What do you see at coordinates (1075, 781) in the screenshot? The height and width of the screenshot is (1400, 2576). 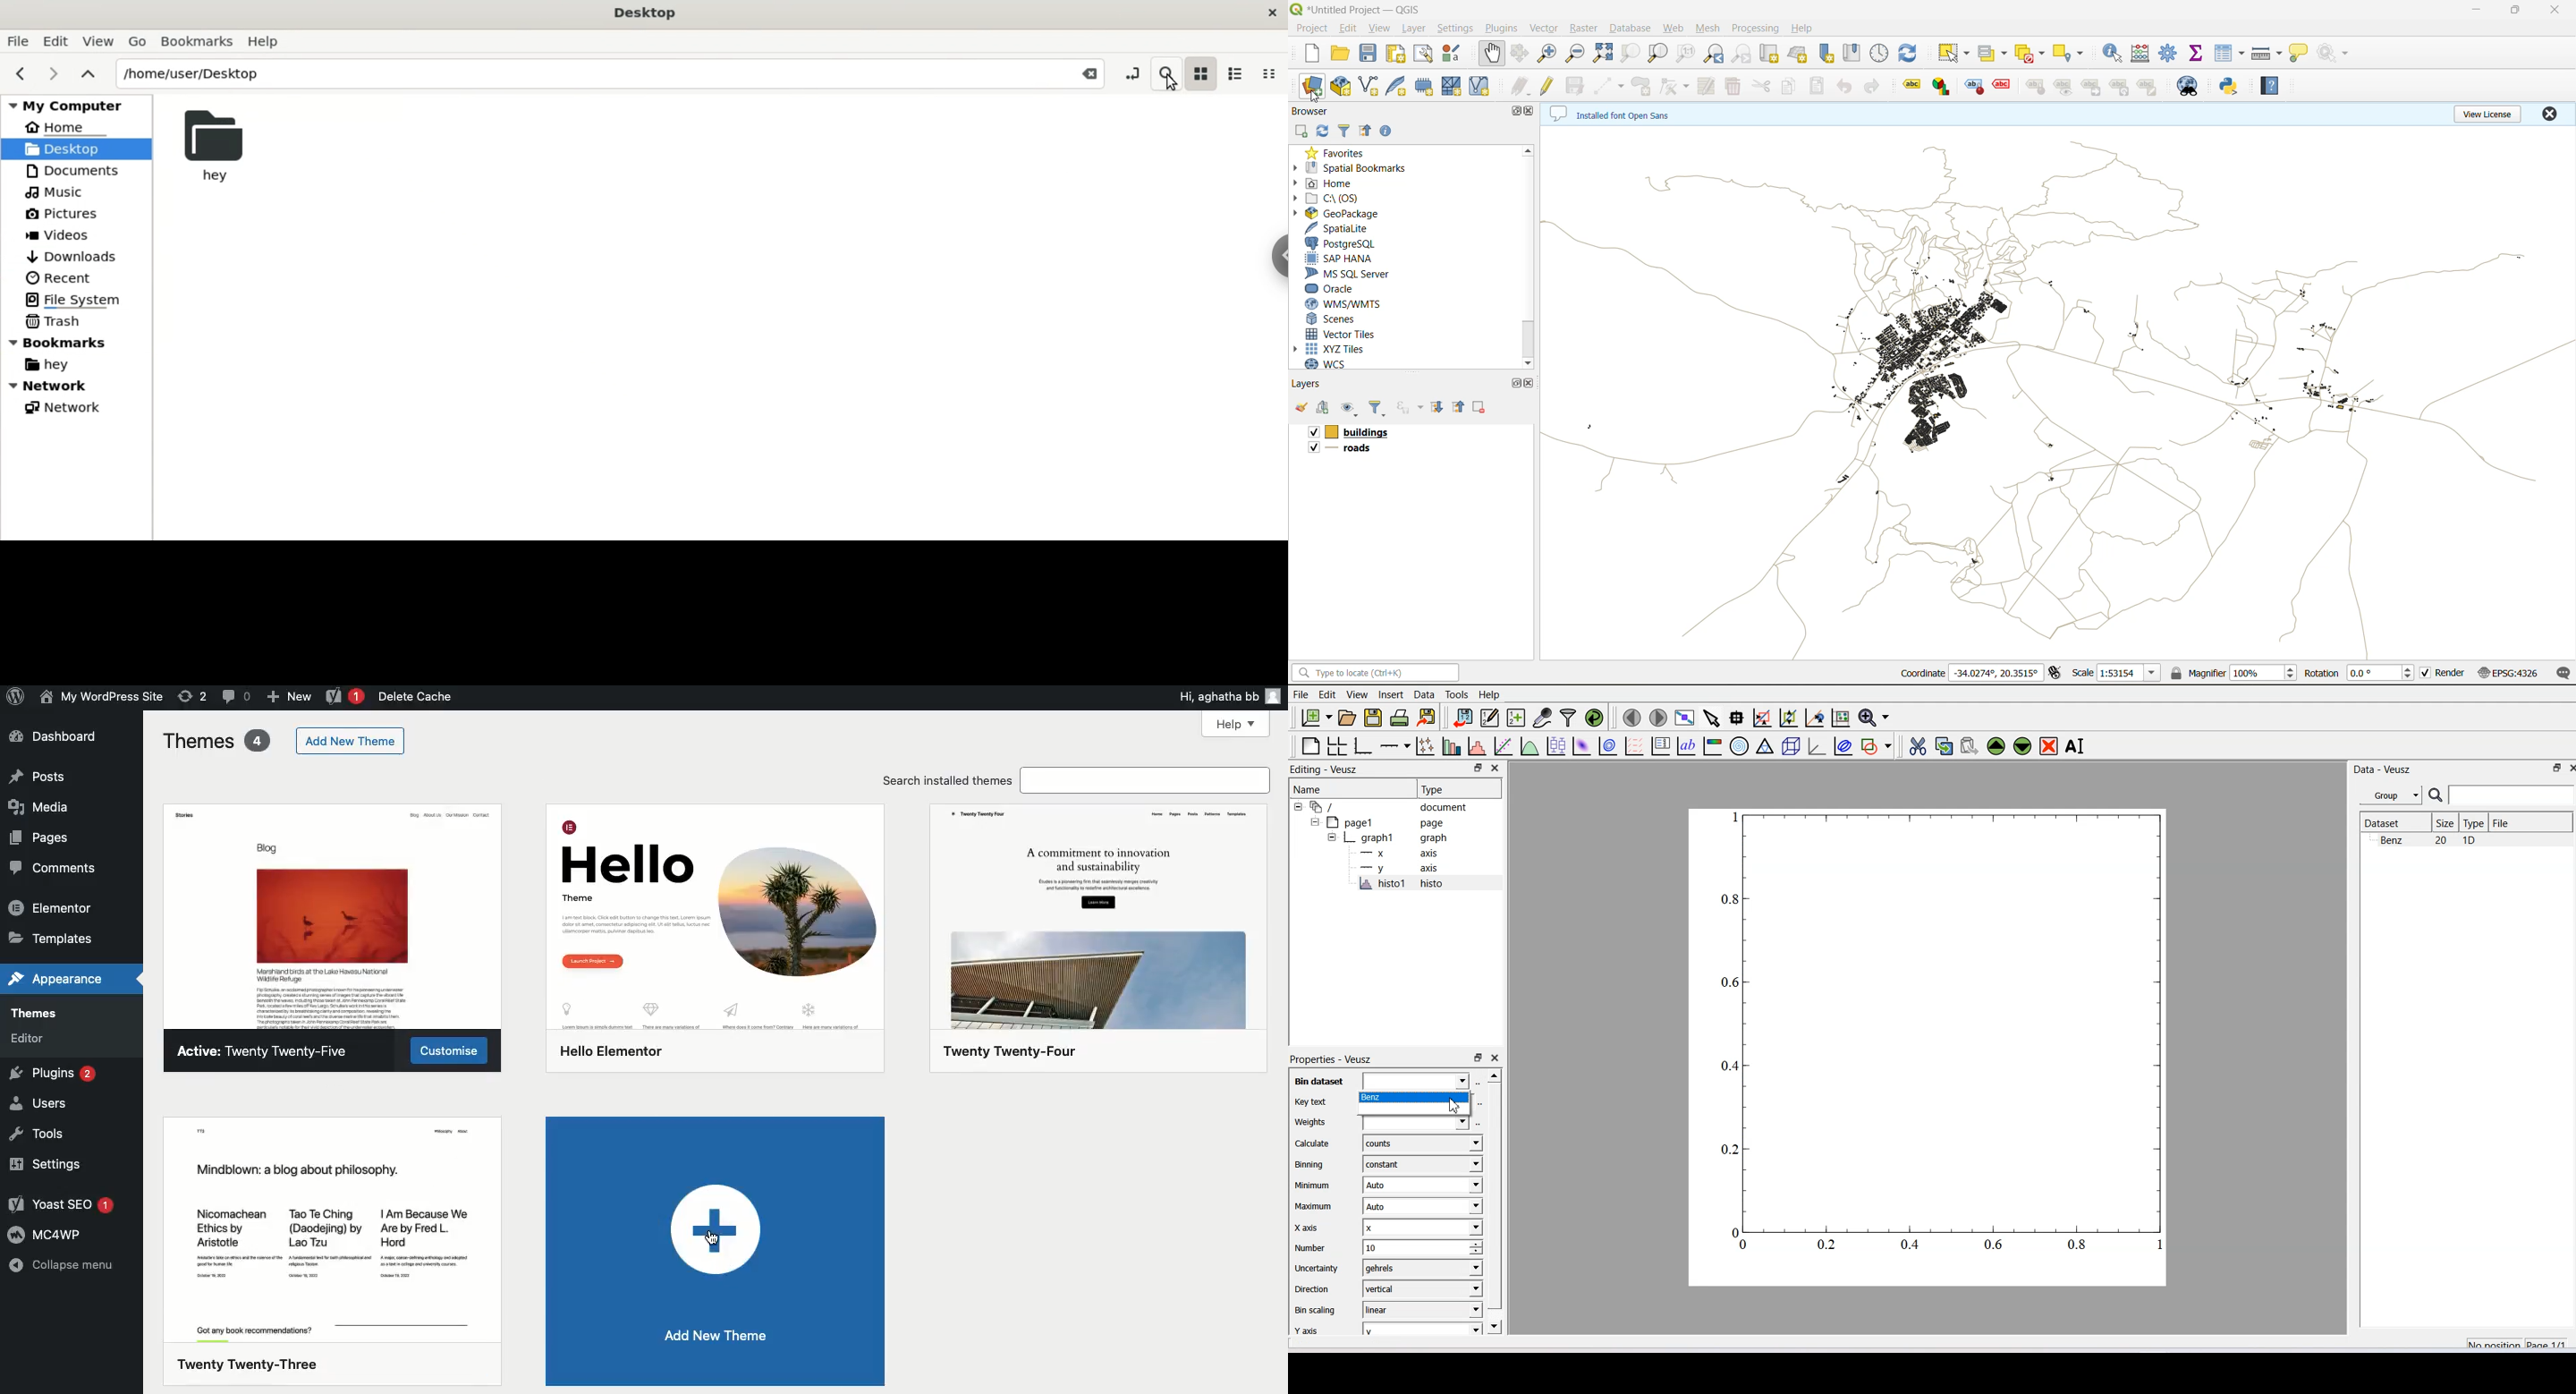 I see `Search installed themes` at bounding box center [1075, 781].